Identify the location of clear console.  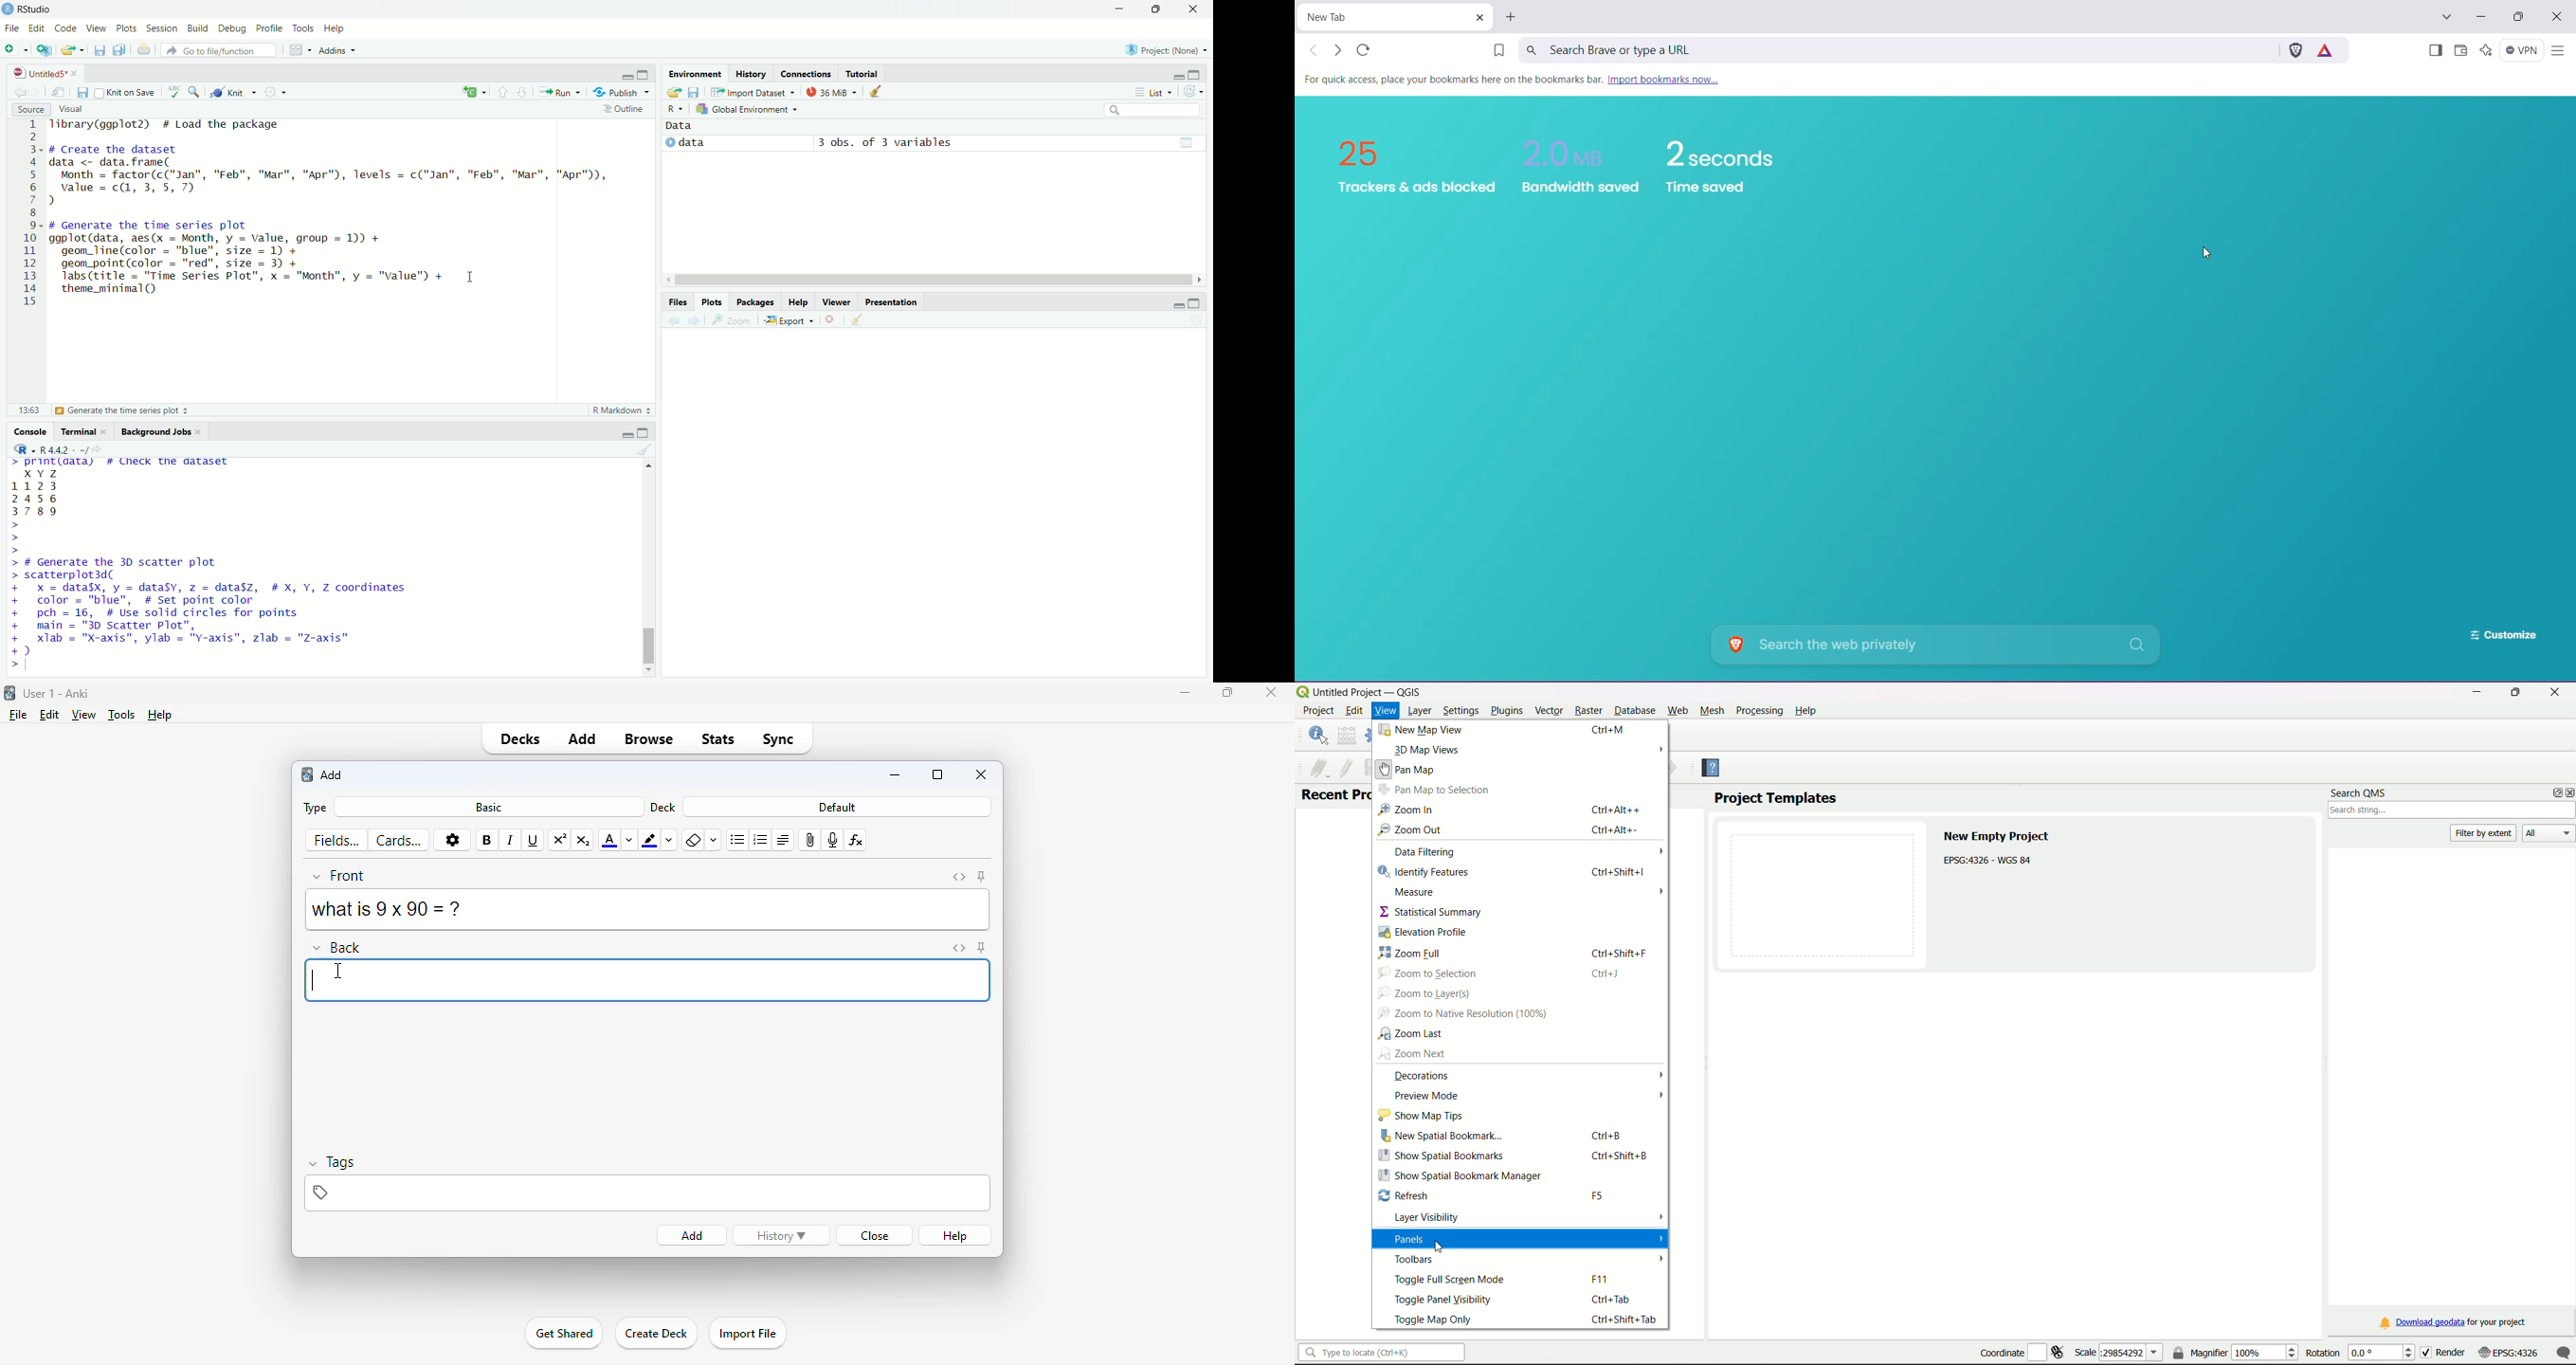
(644, 450).